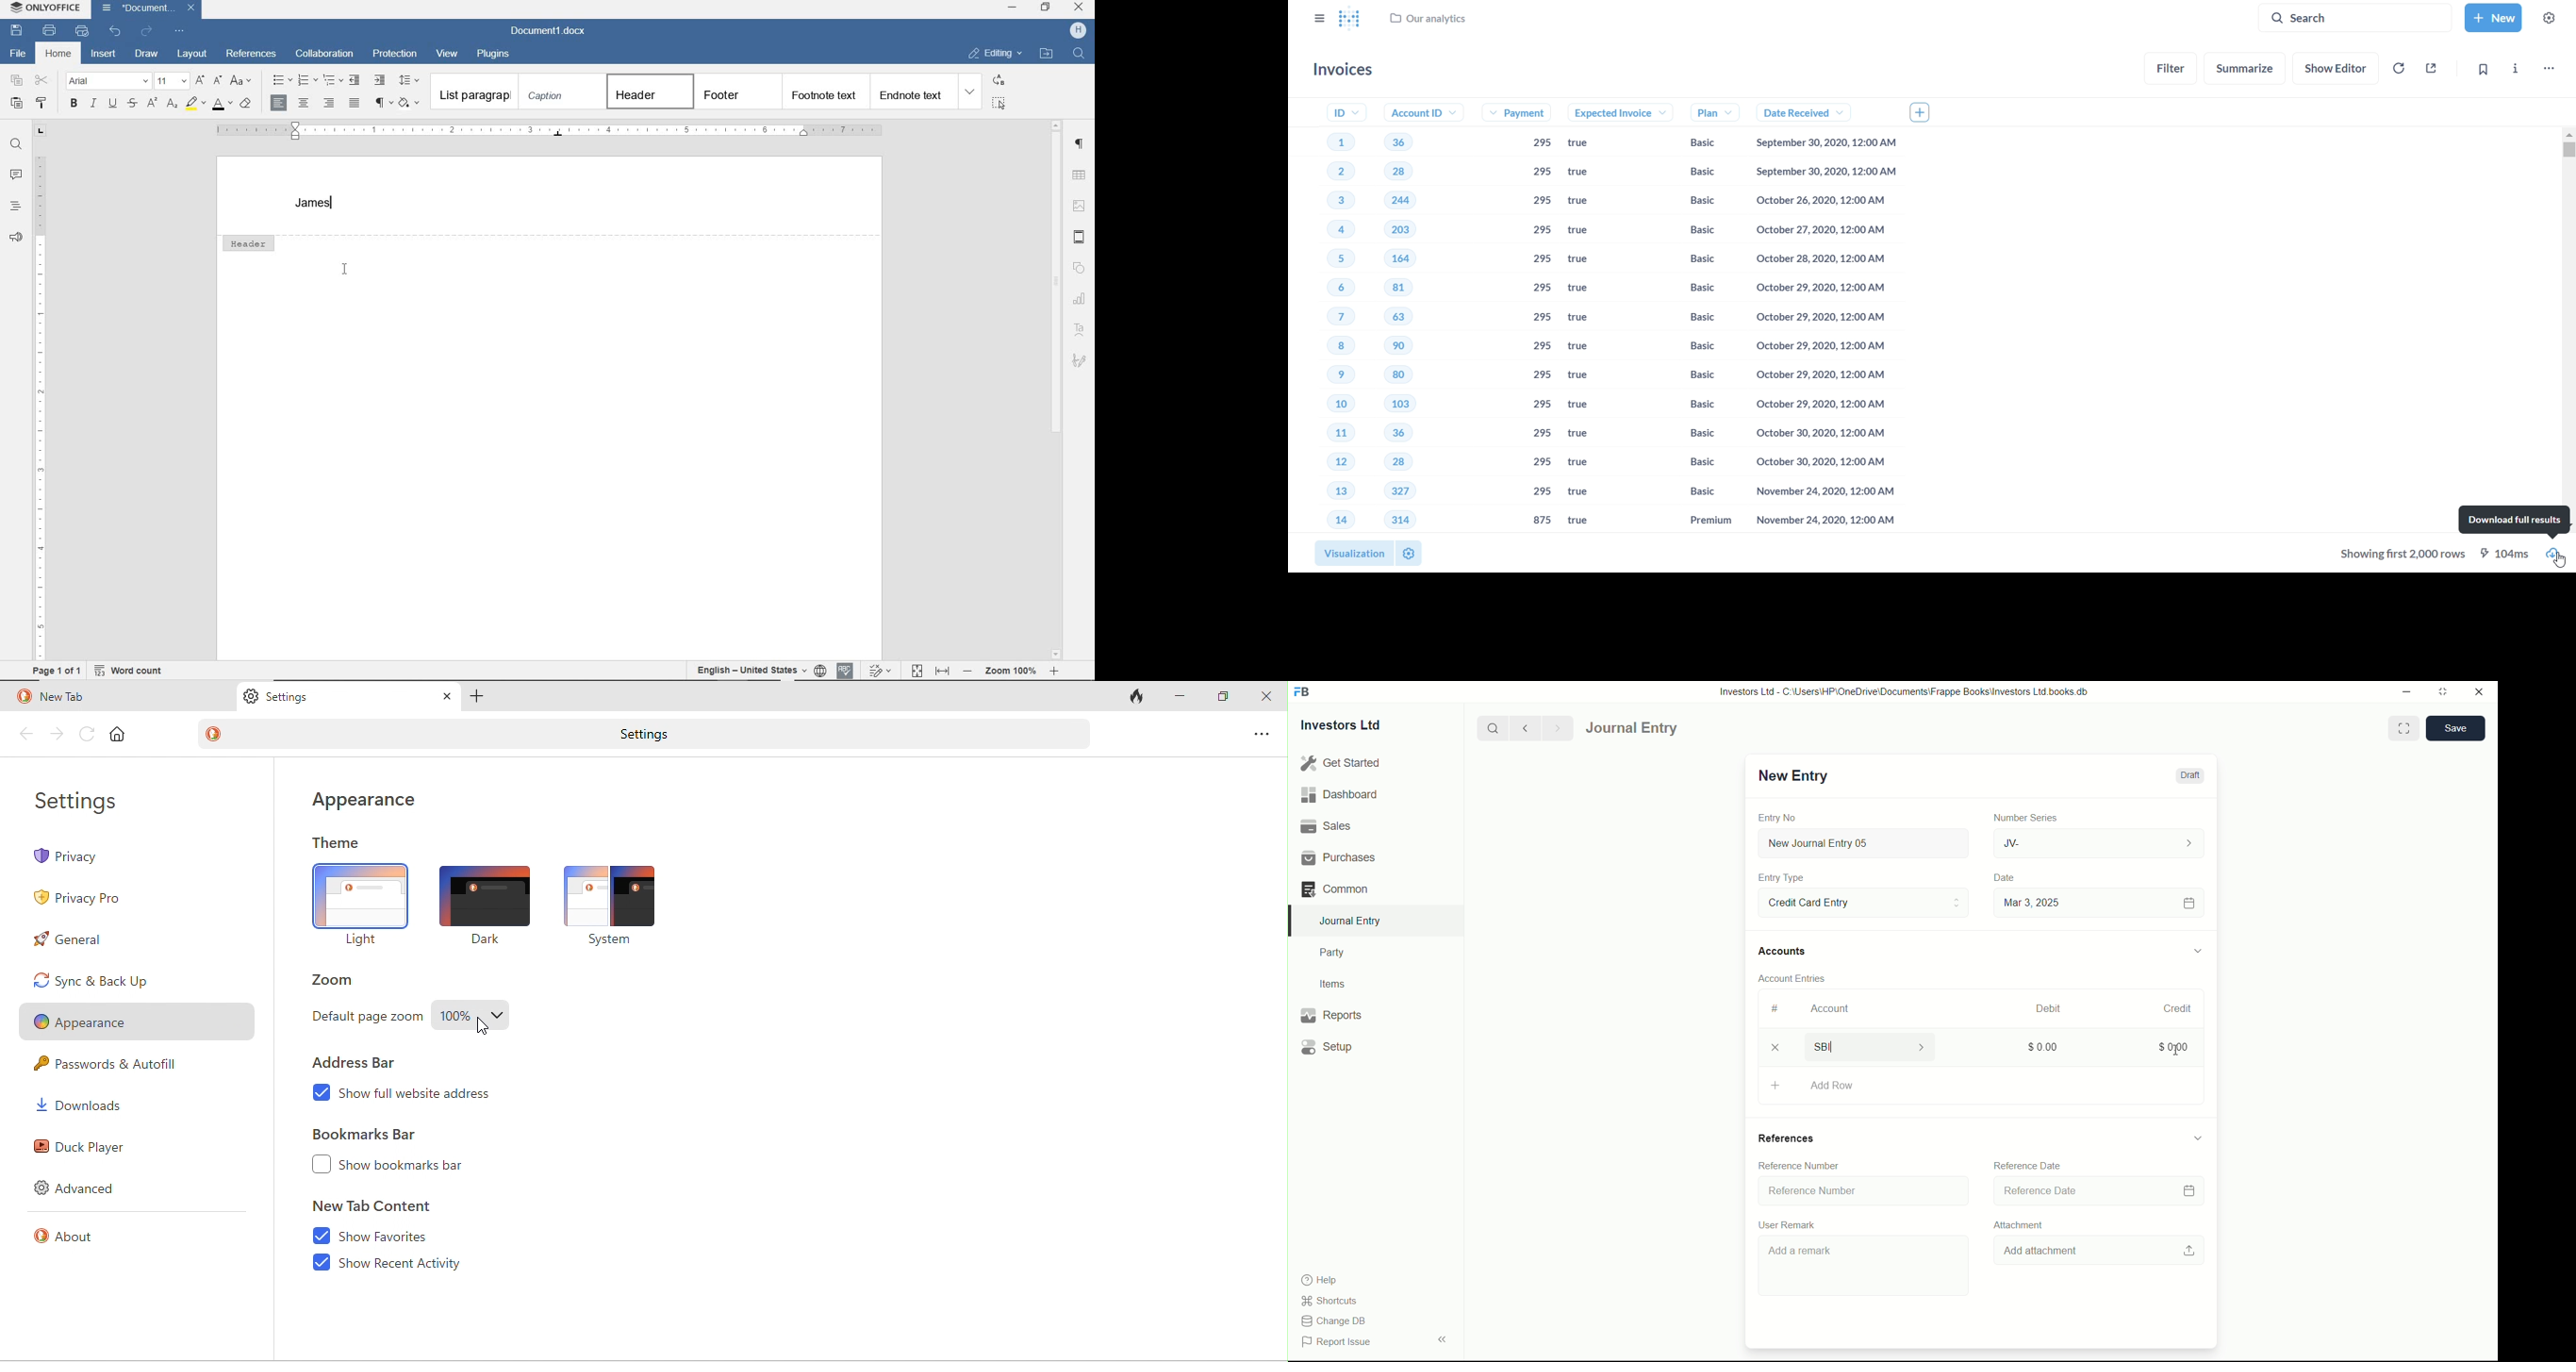  What do you see at coordinates (972, 93) in the screenshot?
I see `EXPAND` at bounding box center [972, 93].